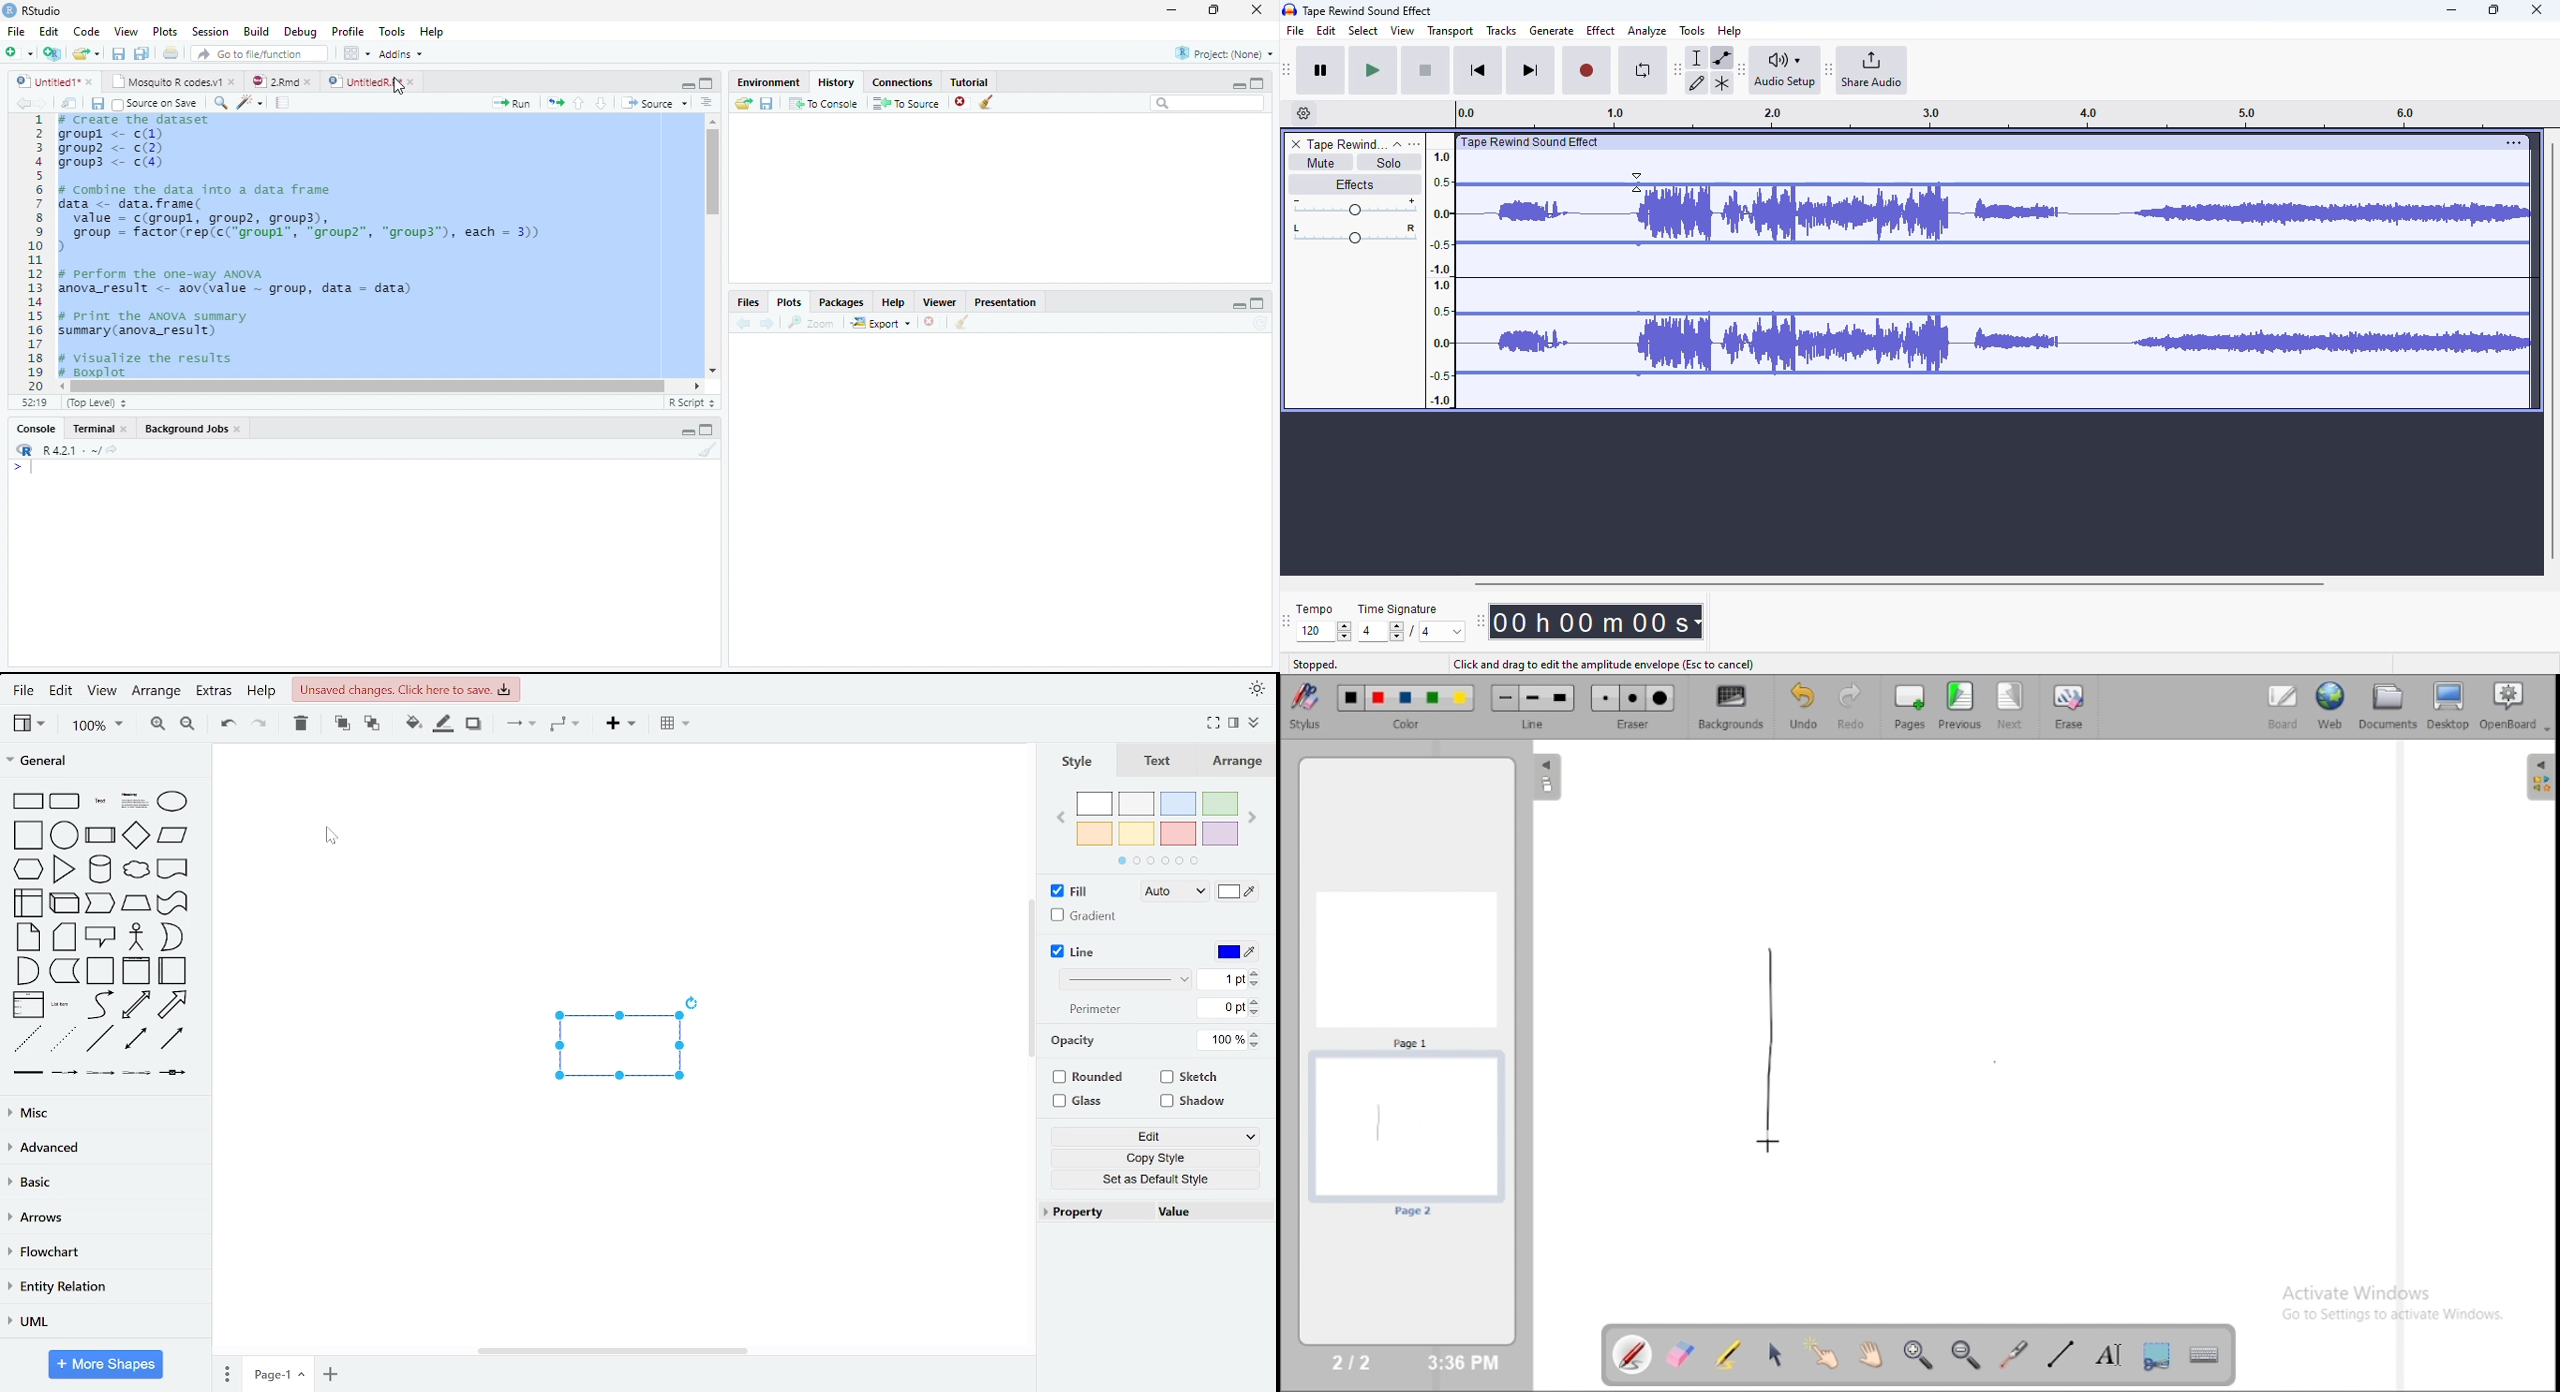  What do you see at coordinates (824, 103) in the screenshot?
I see `To Console` at bounding box center [824, 103].